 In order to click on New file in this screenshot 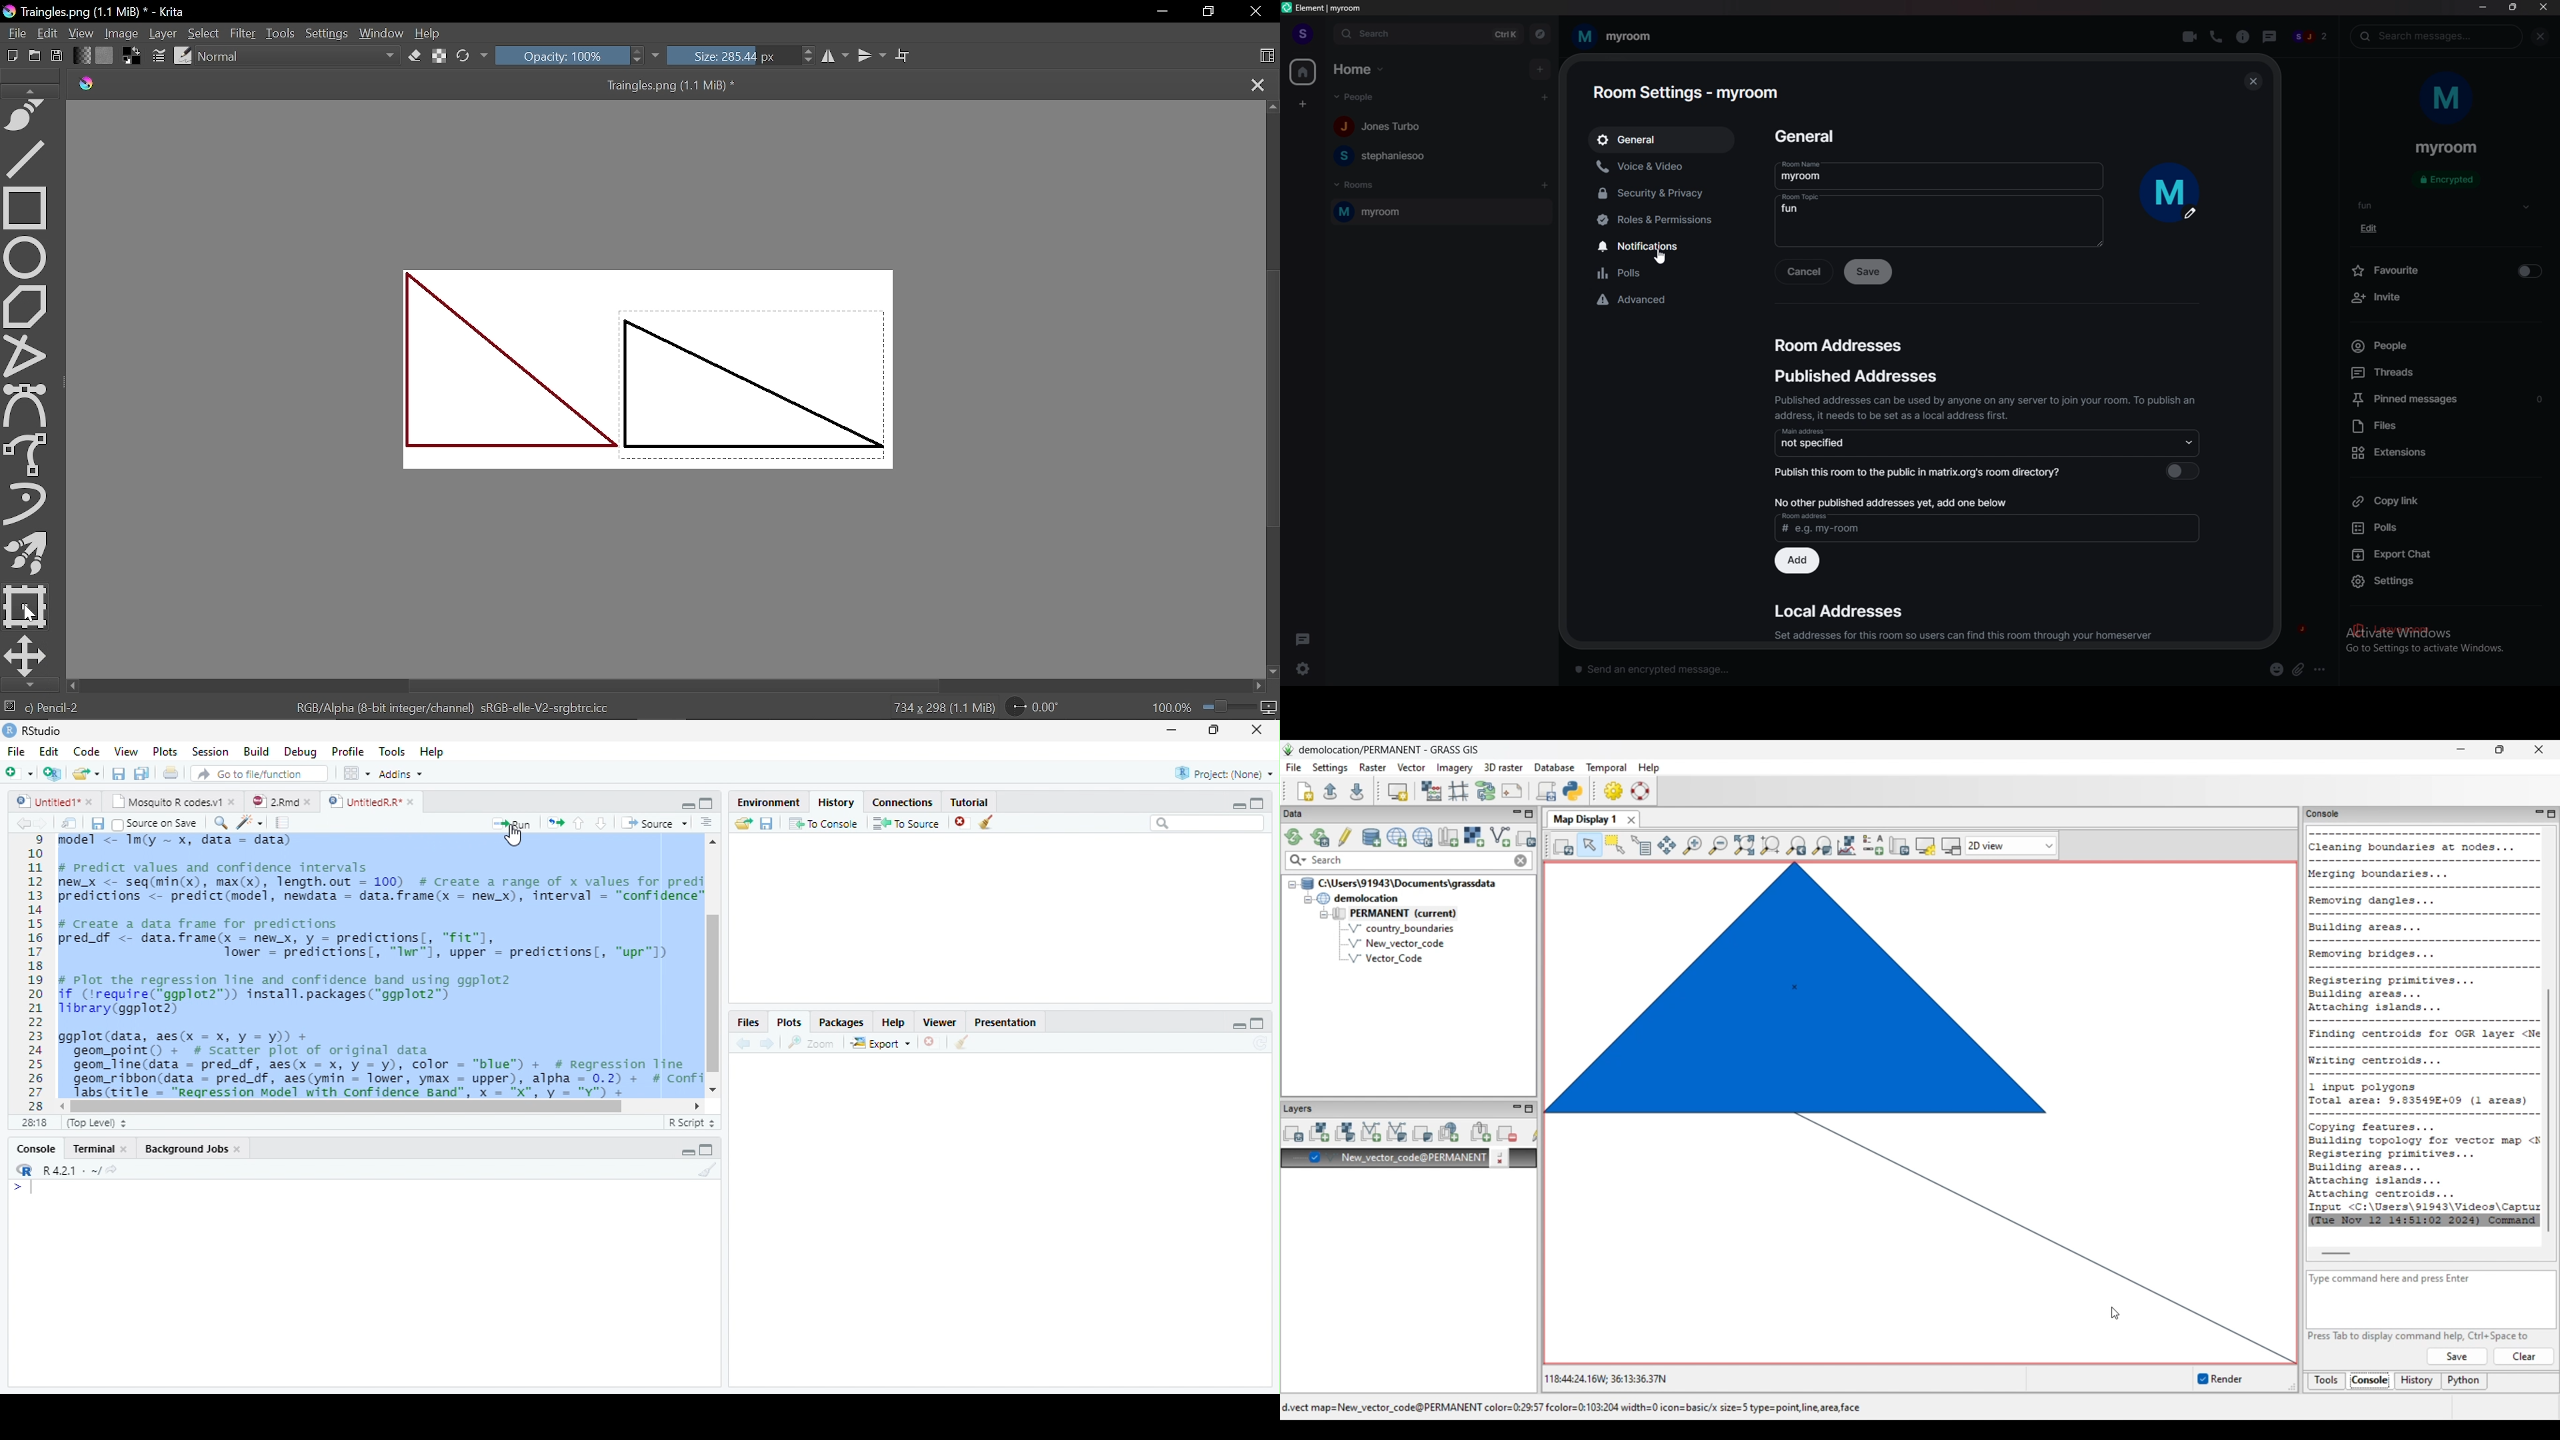, I will do `click(19, 773)`.